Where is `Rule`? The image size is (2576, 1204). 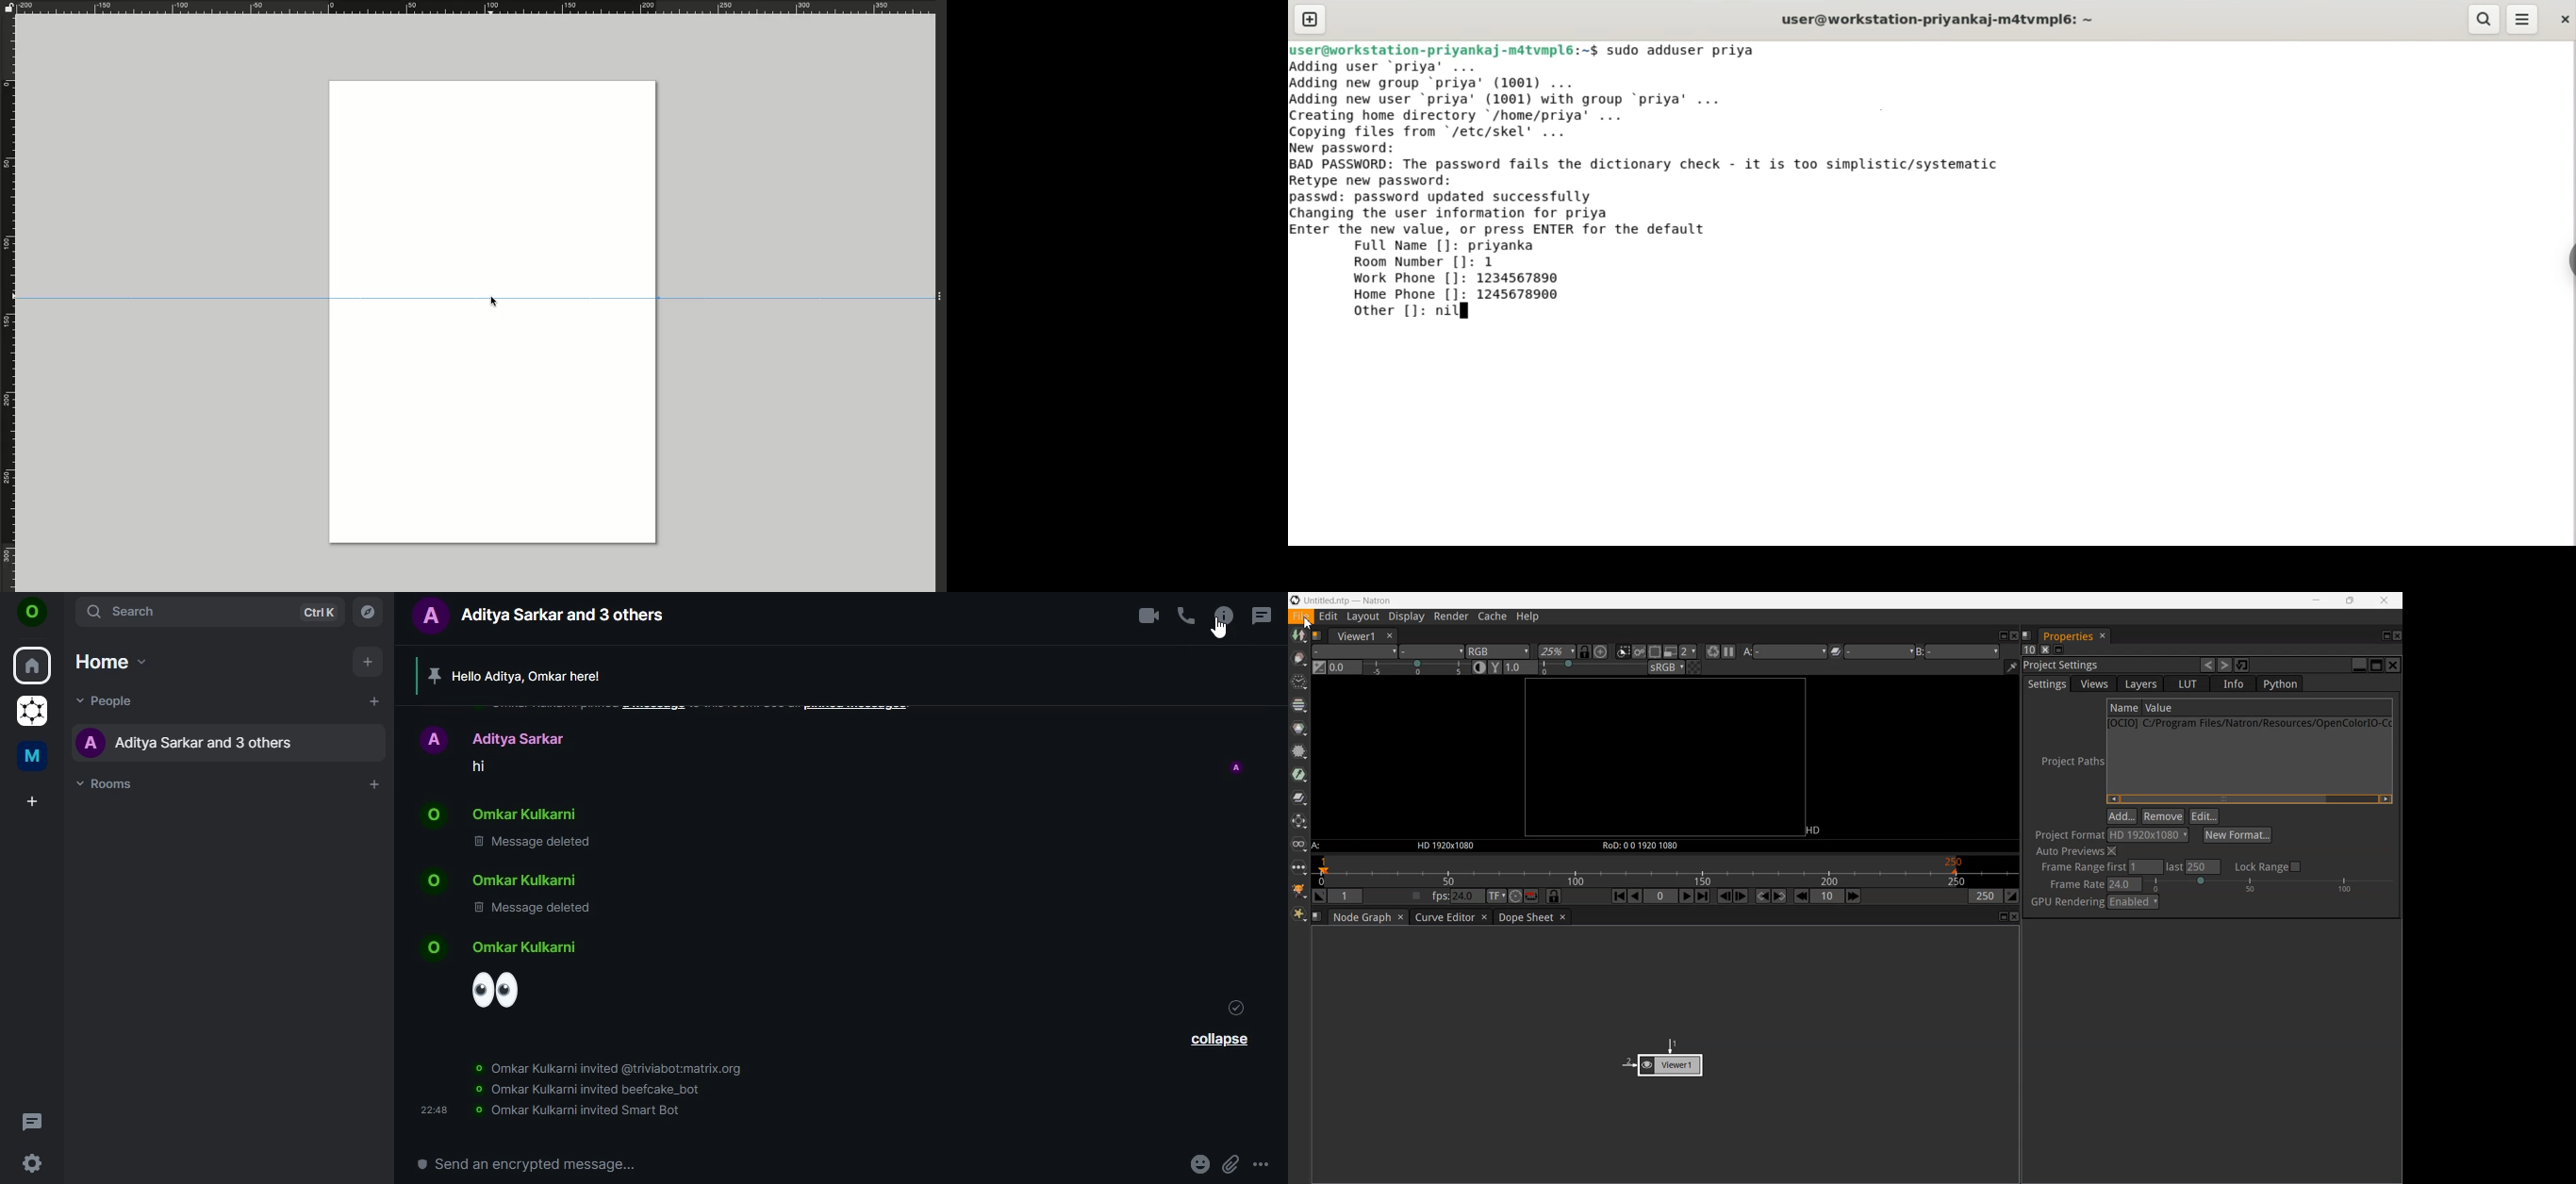
Rule is located at coordinates (9, 303).